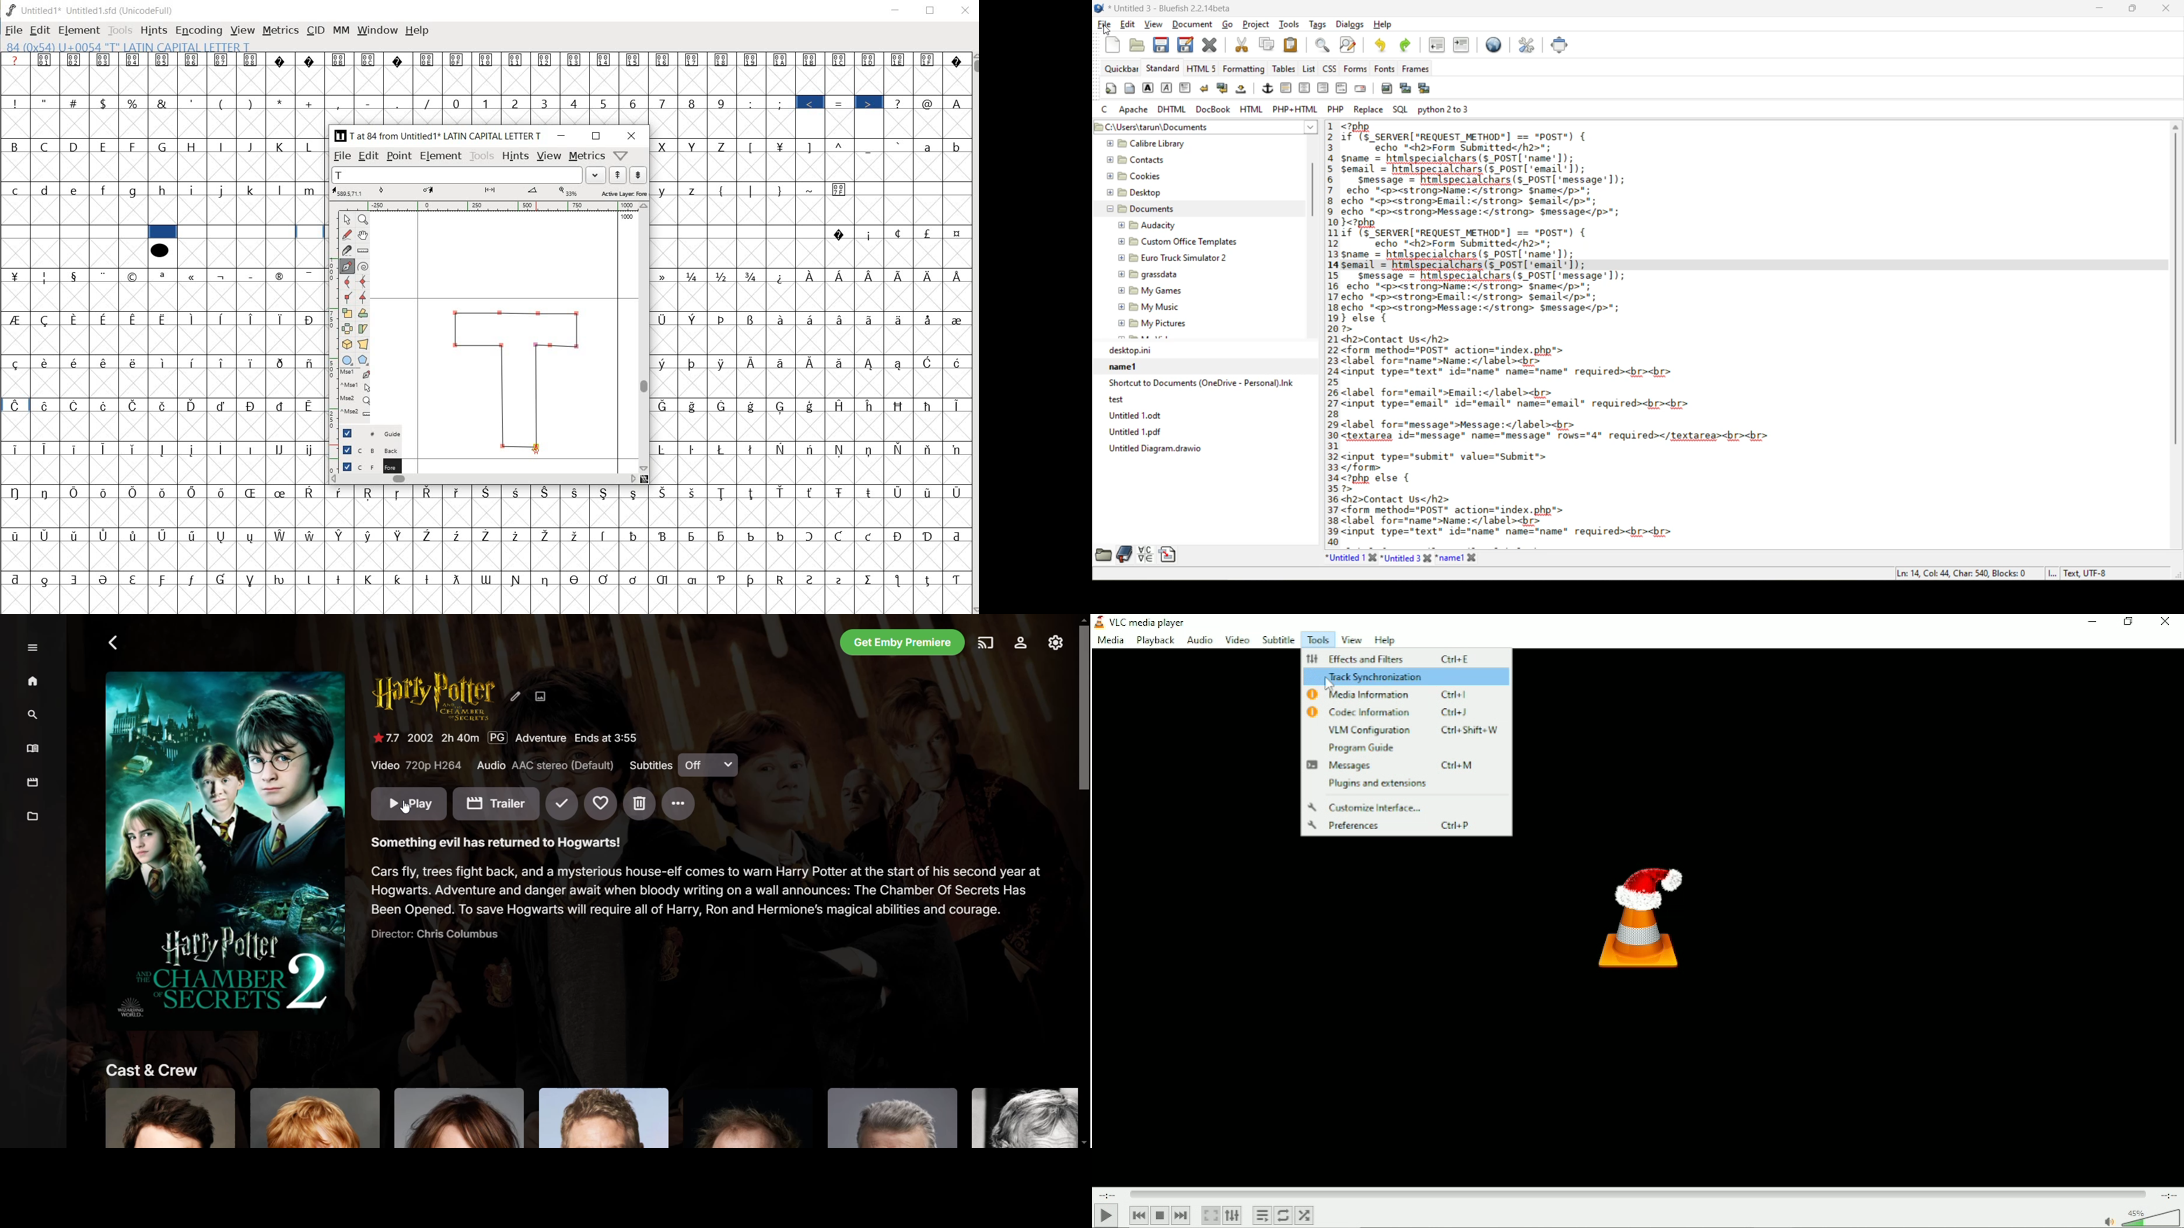 This screenshot has width=2184, height=1232. What do you see at coordinates (780, 535) in the screenshot?
I see `Symbol` at bounding box center [780, 535].